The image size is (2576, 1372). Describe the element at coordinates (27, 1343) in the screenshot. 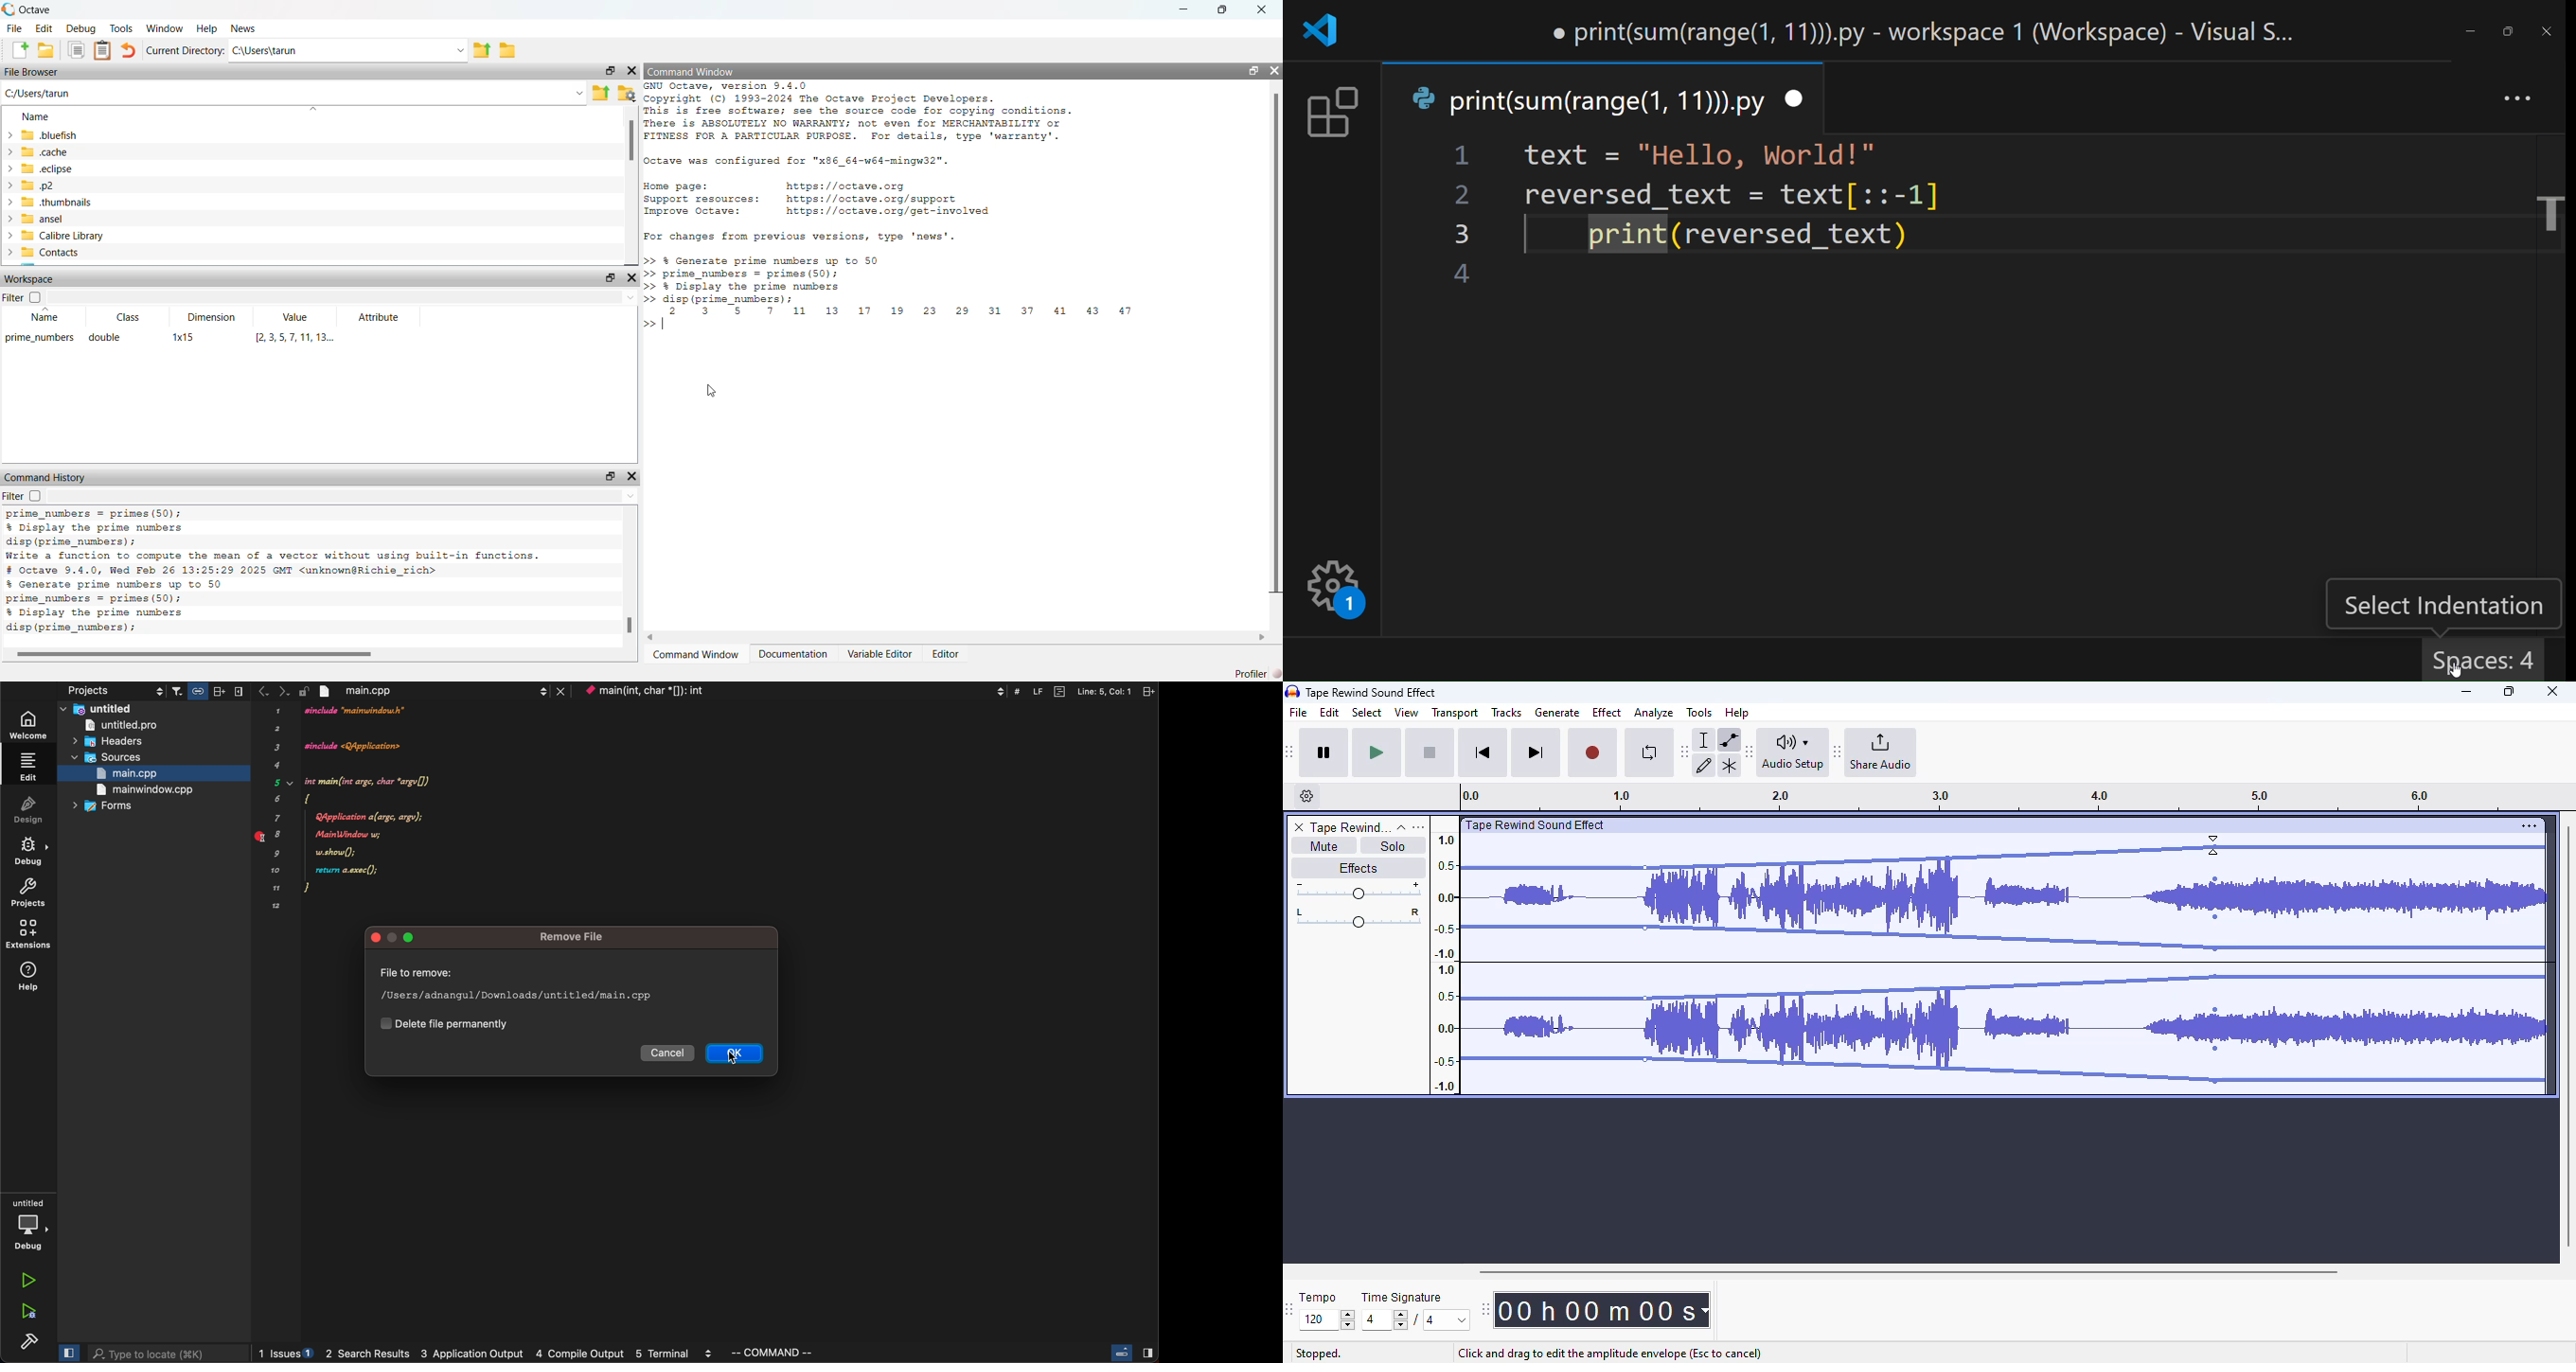

I see `build` at that location.